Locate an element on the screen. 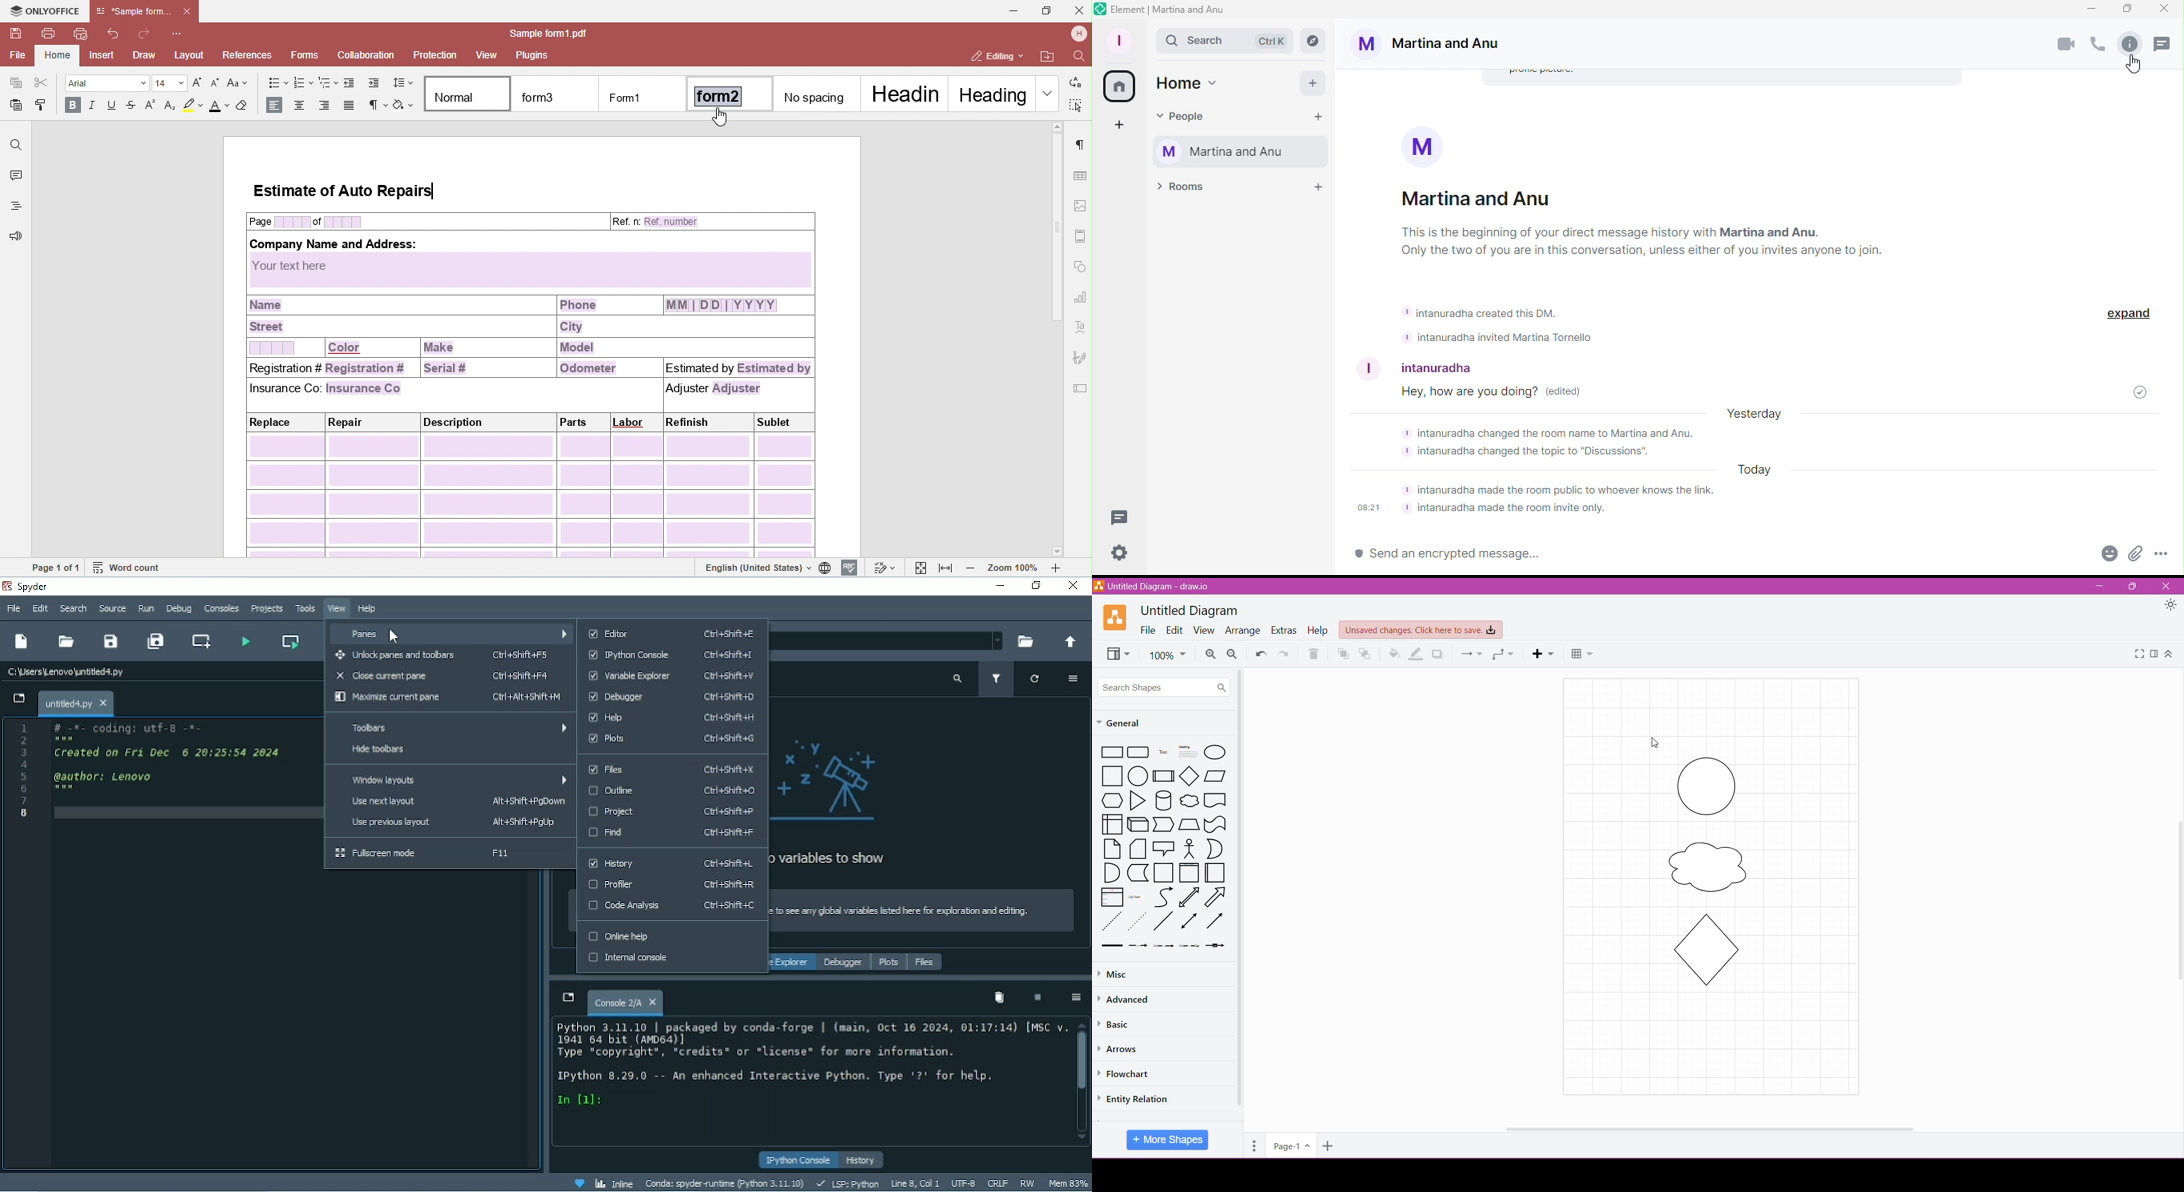  Message sent is located at coordinates (2131, 389).